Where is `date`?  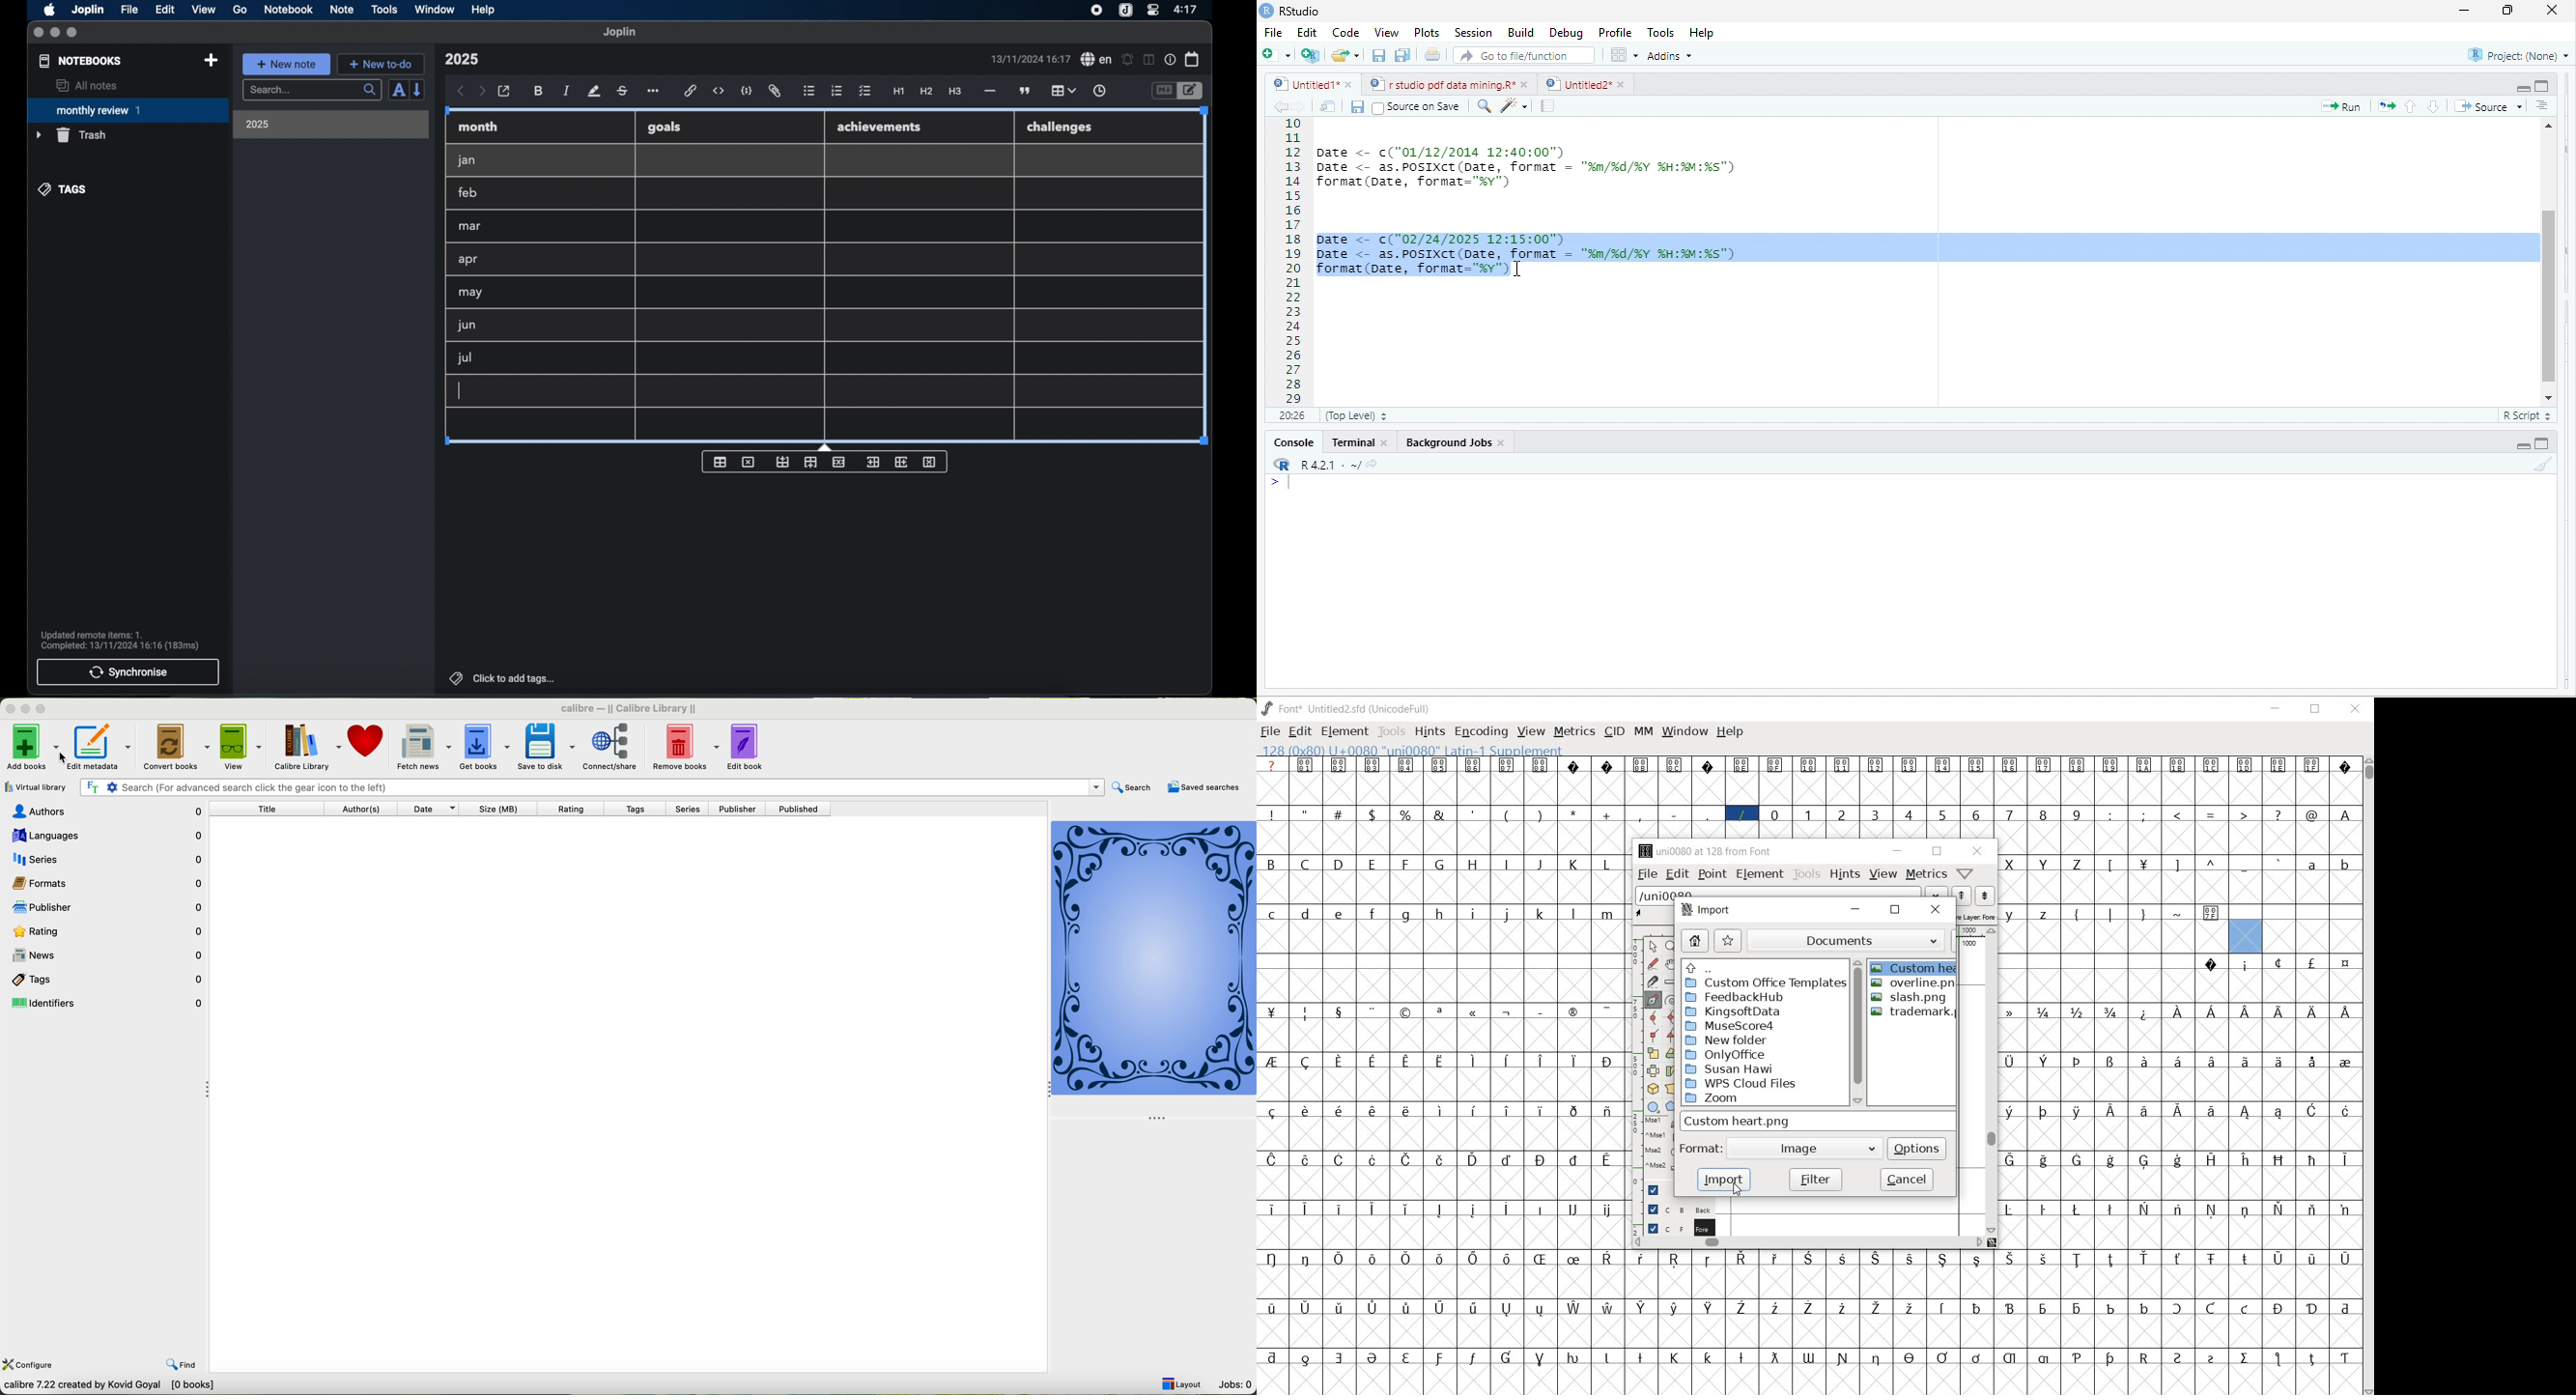 date is located at coordinates (433, 809).